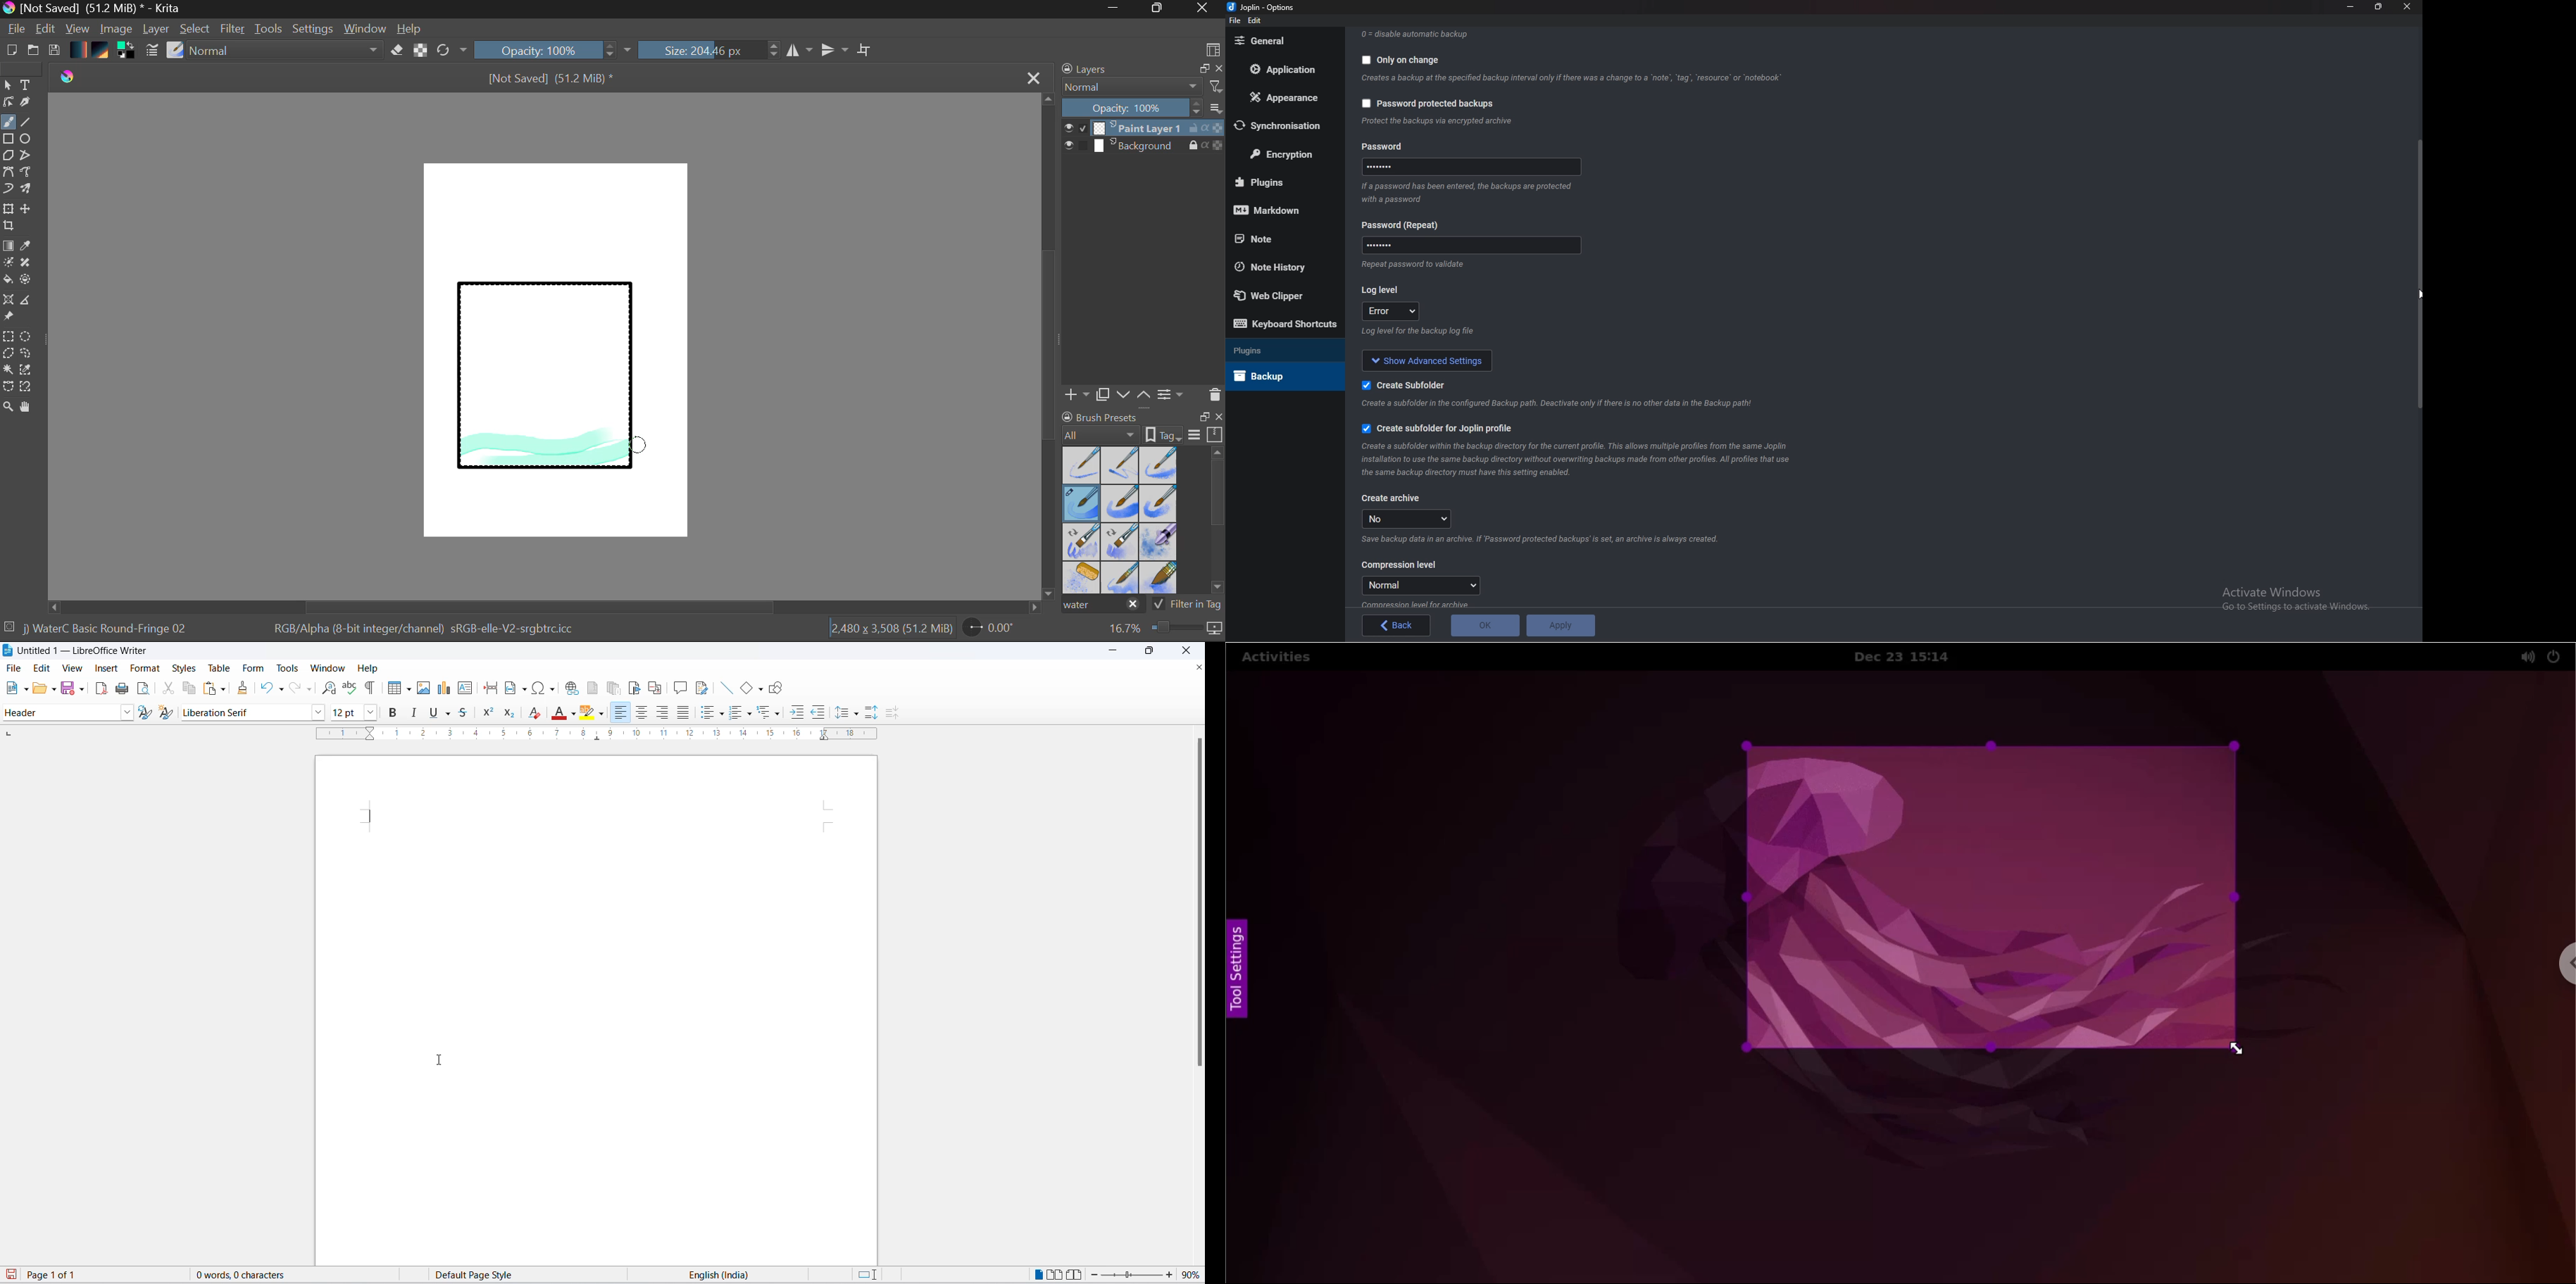 The image size is (2576, 1288). Describe the element at coordinates (1197, 905) in the screenshot. I see `scrollbar` at that location.